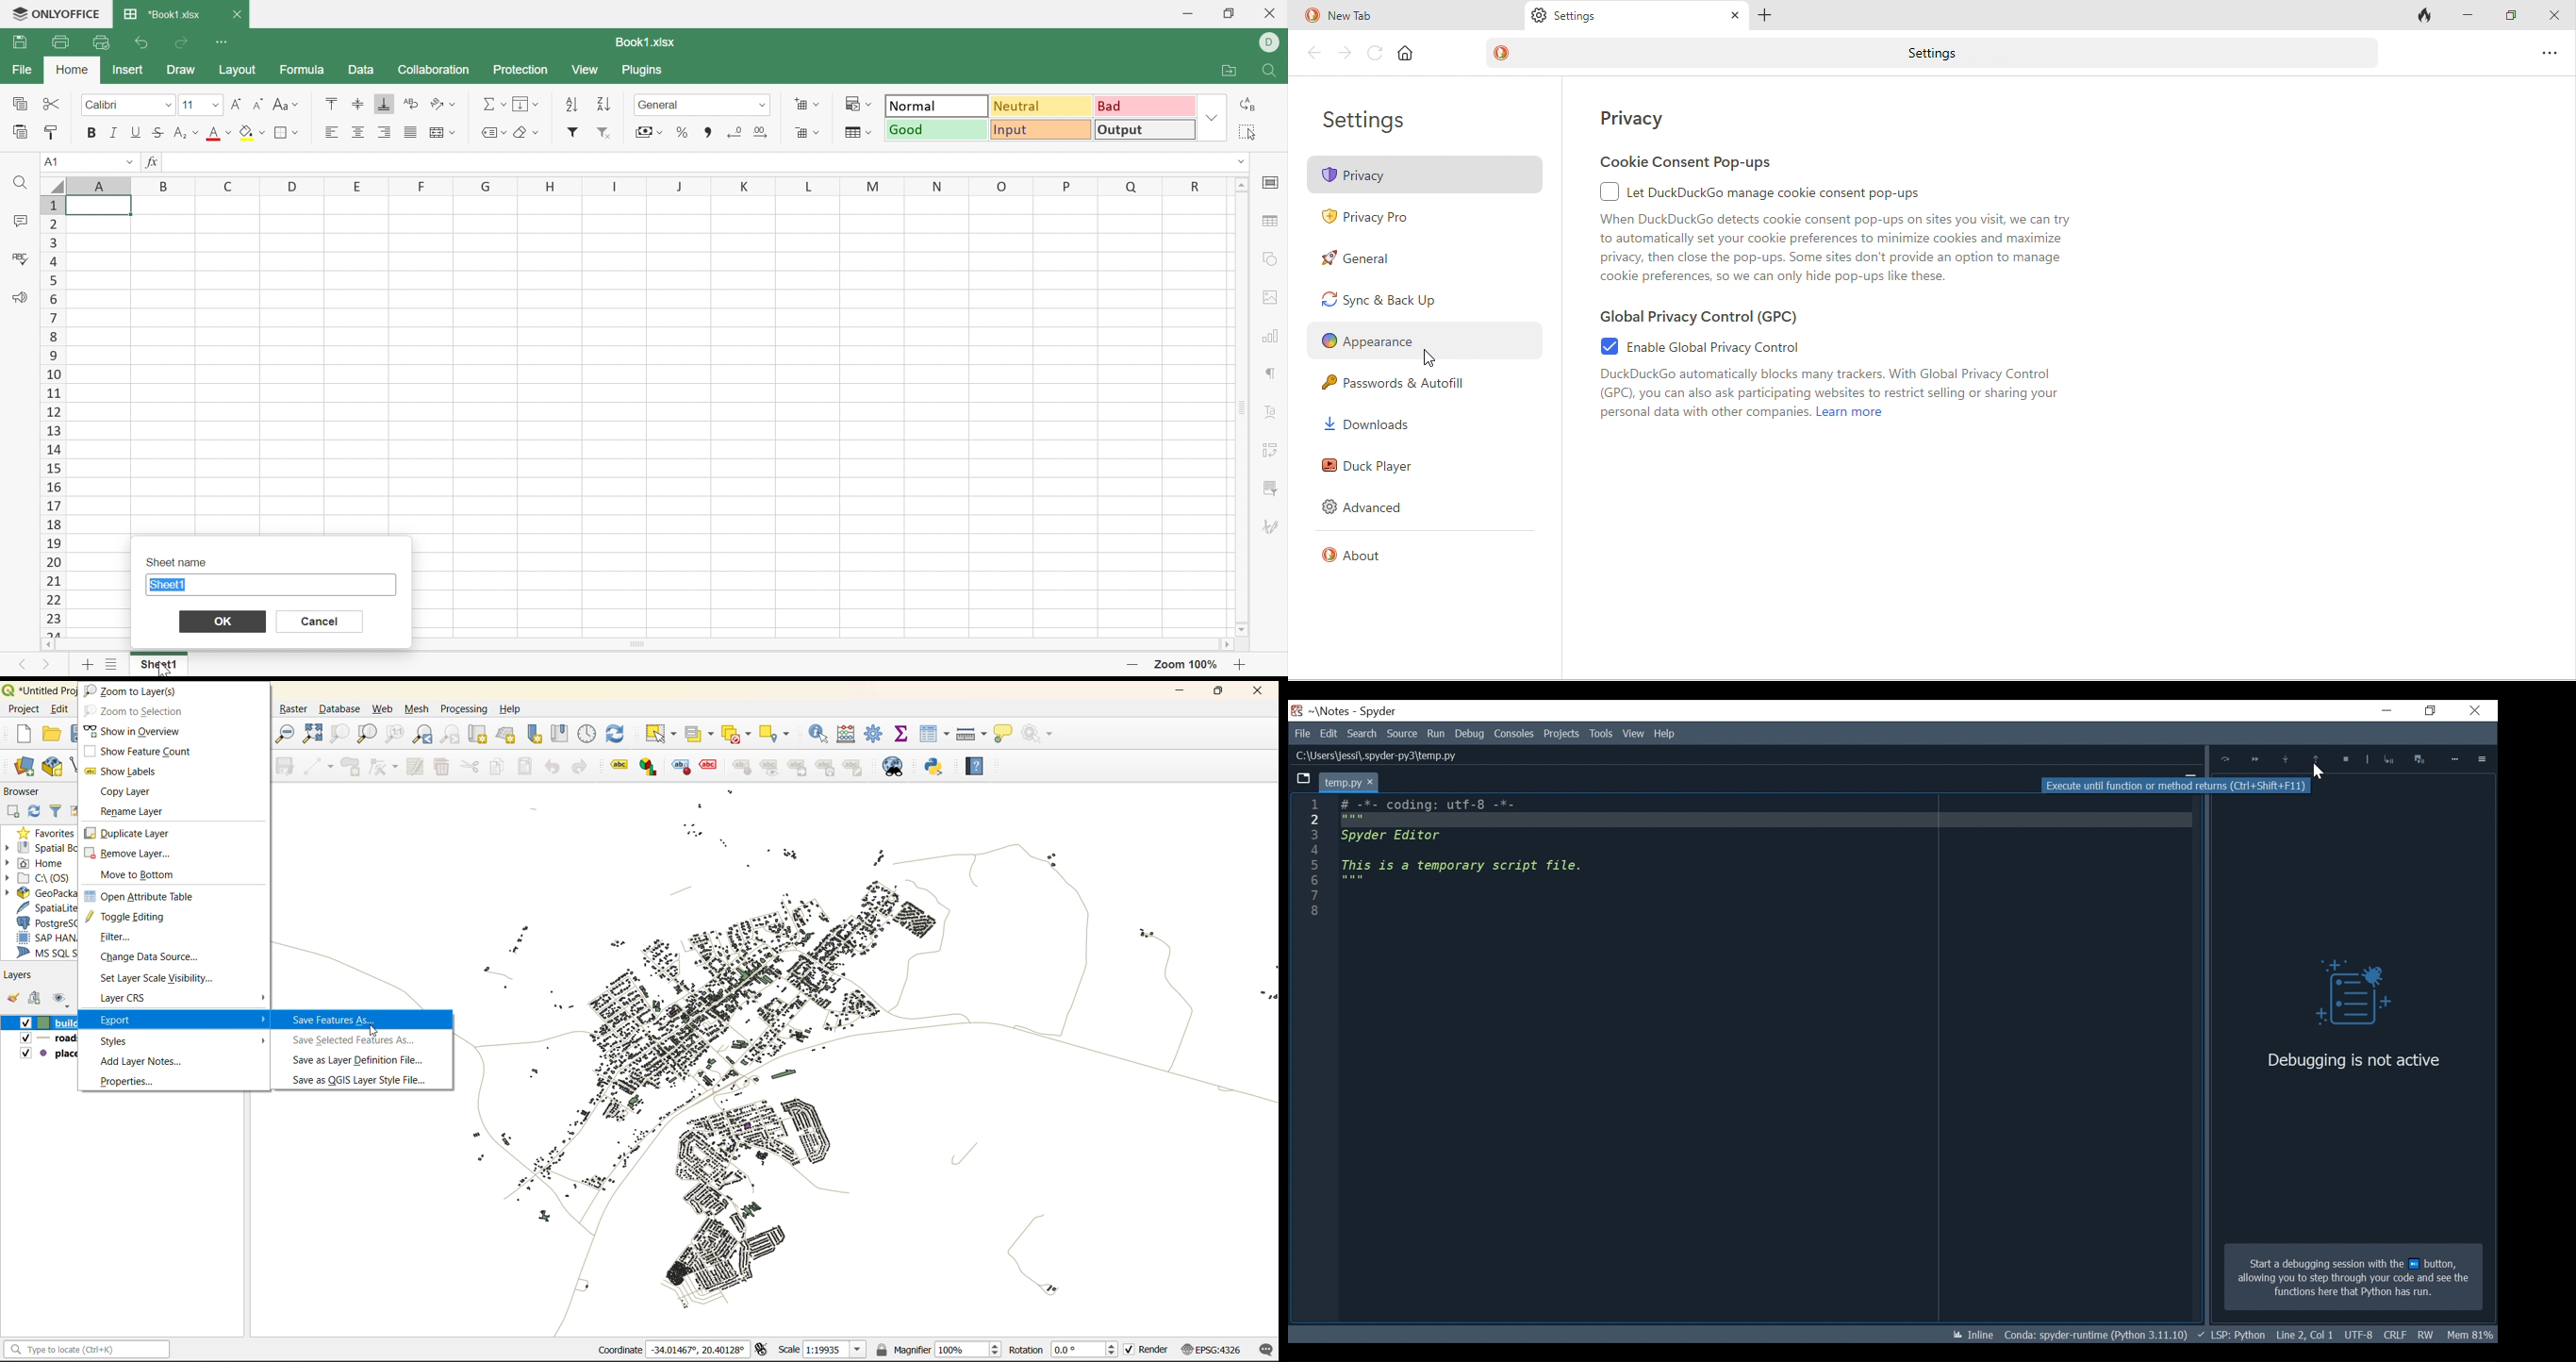 This screenshot has width=2576, height=1372. Describe the element at coordinates (823, 1350) in the screenshot. I see `scale` at that location.